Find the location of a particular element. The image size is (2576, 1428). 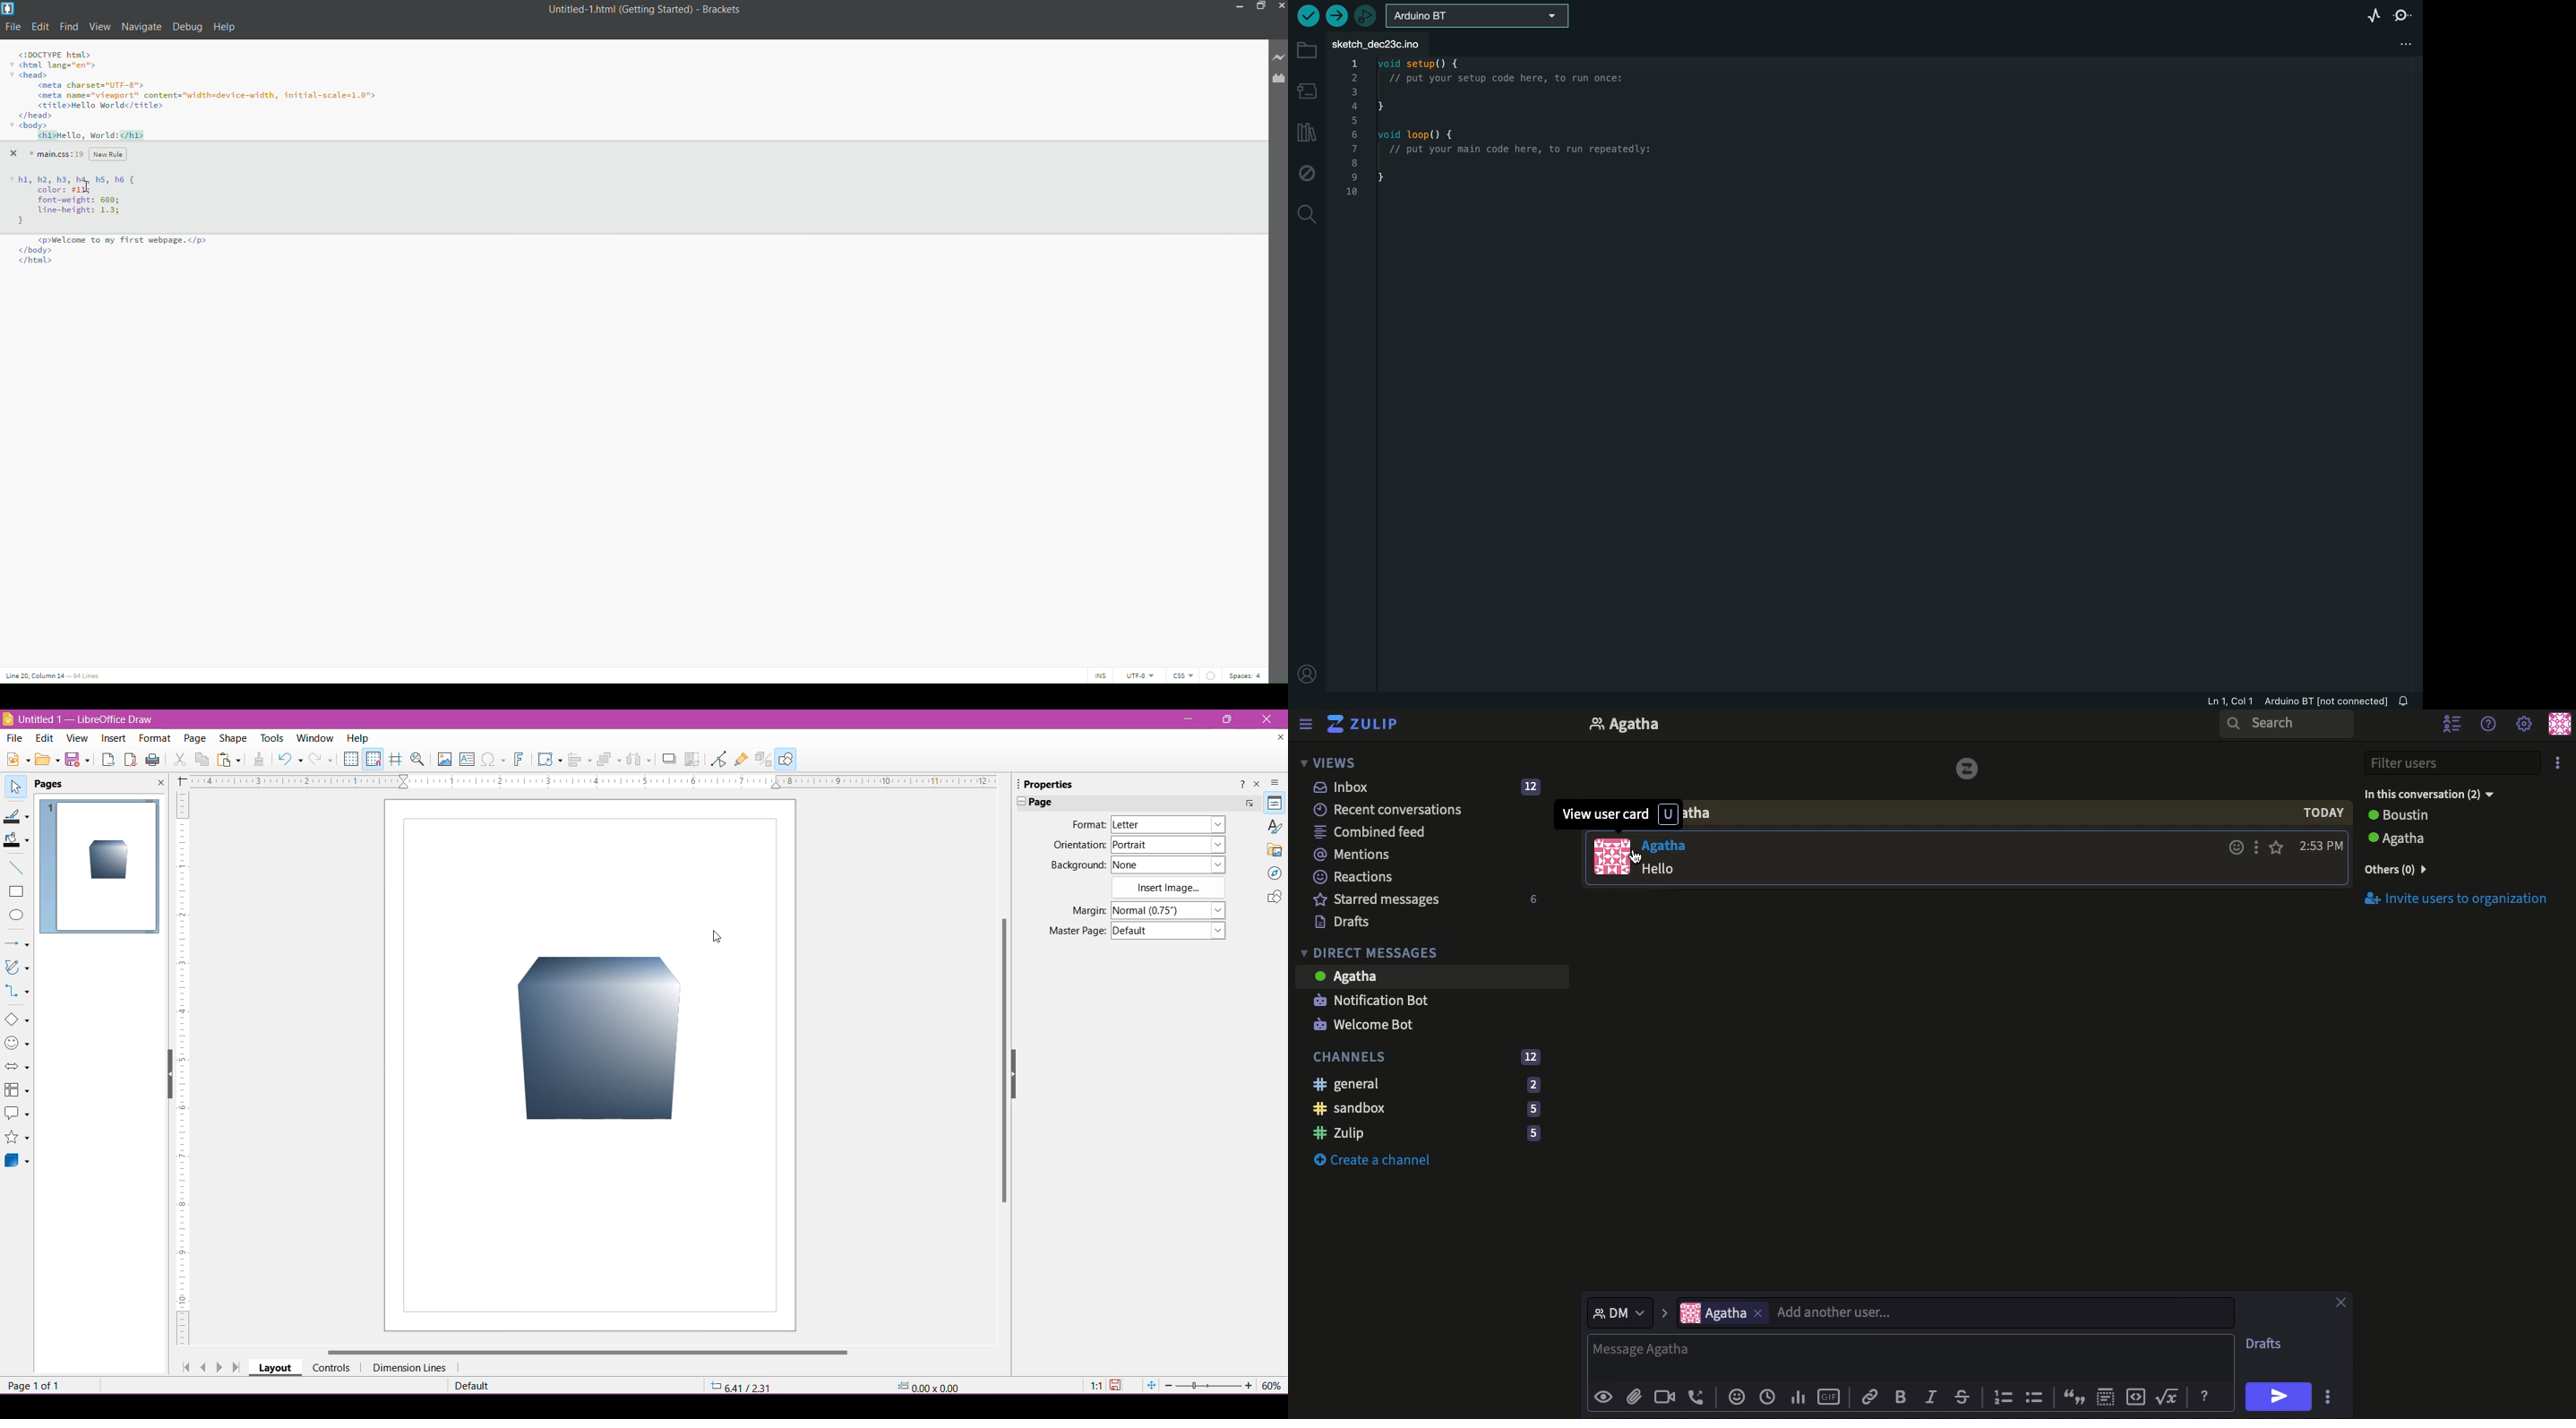

Recent conversations is located at coordinates (1395, 809).